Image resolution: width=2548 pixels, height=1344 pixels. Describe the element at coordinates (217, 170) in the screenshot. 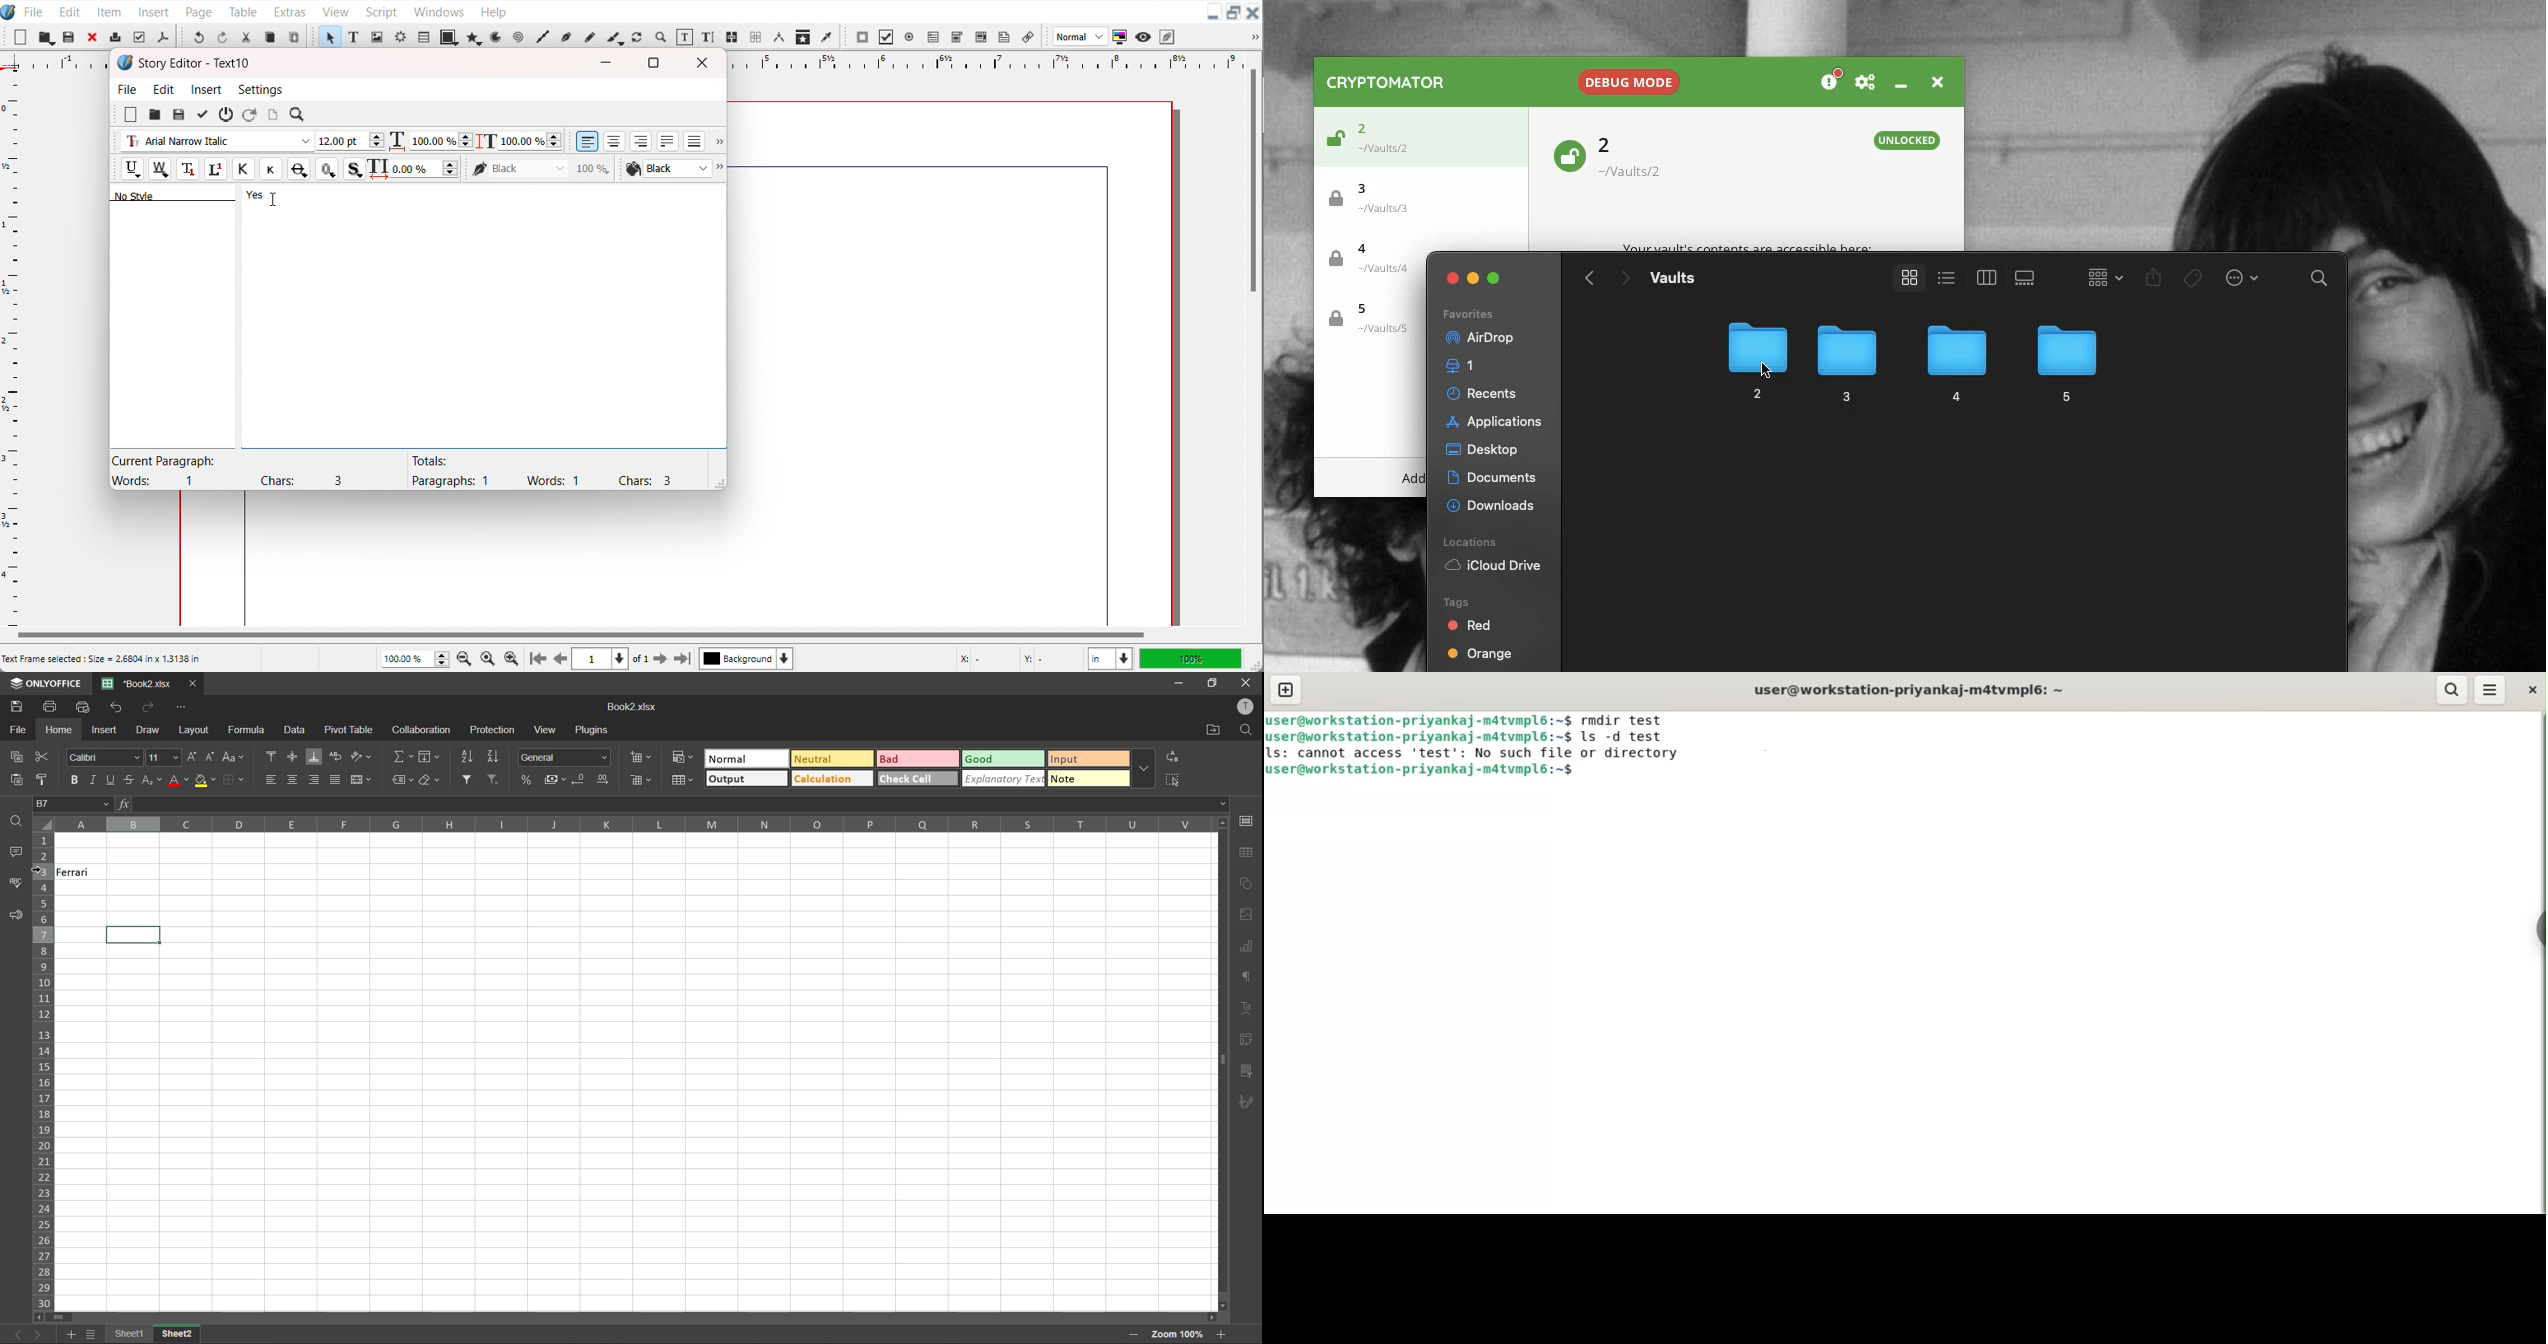

I see `Superscript` at that location.